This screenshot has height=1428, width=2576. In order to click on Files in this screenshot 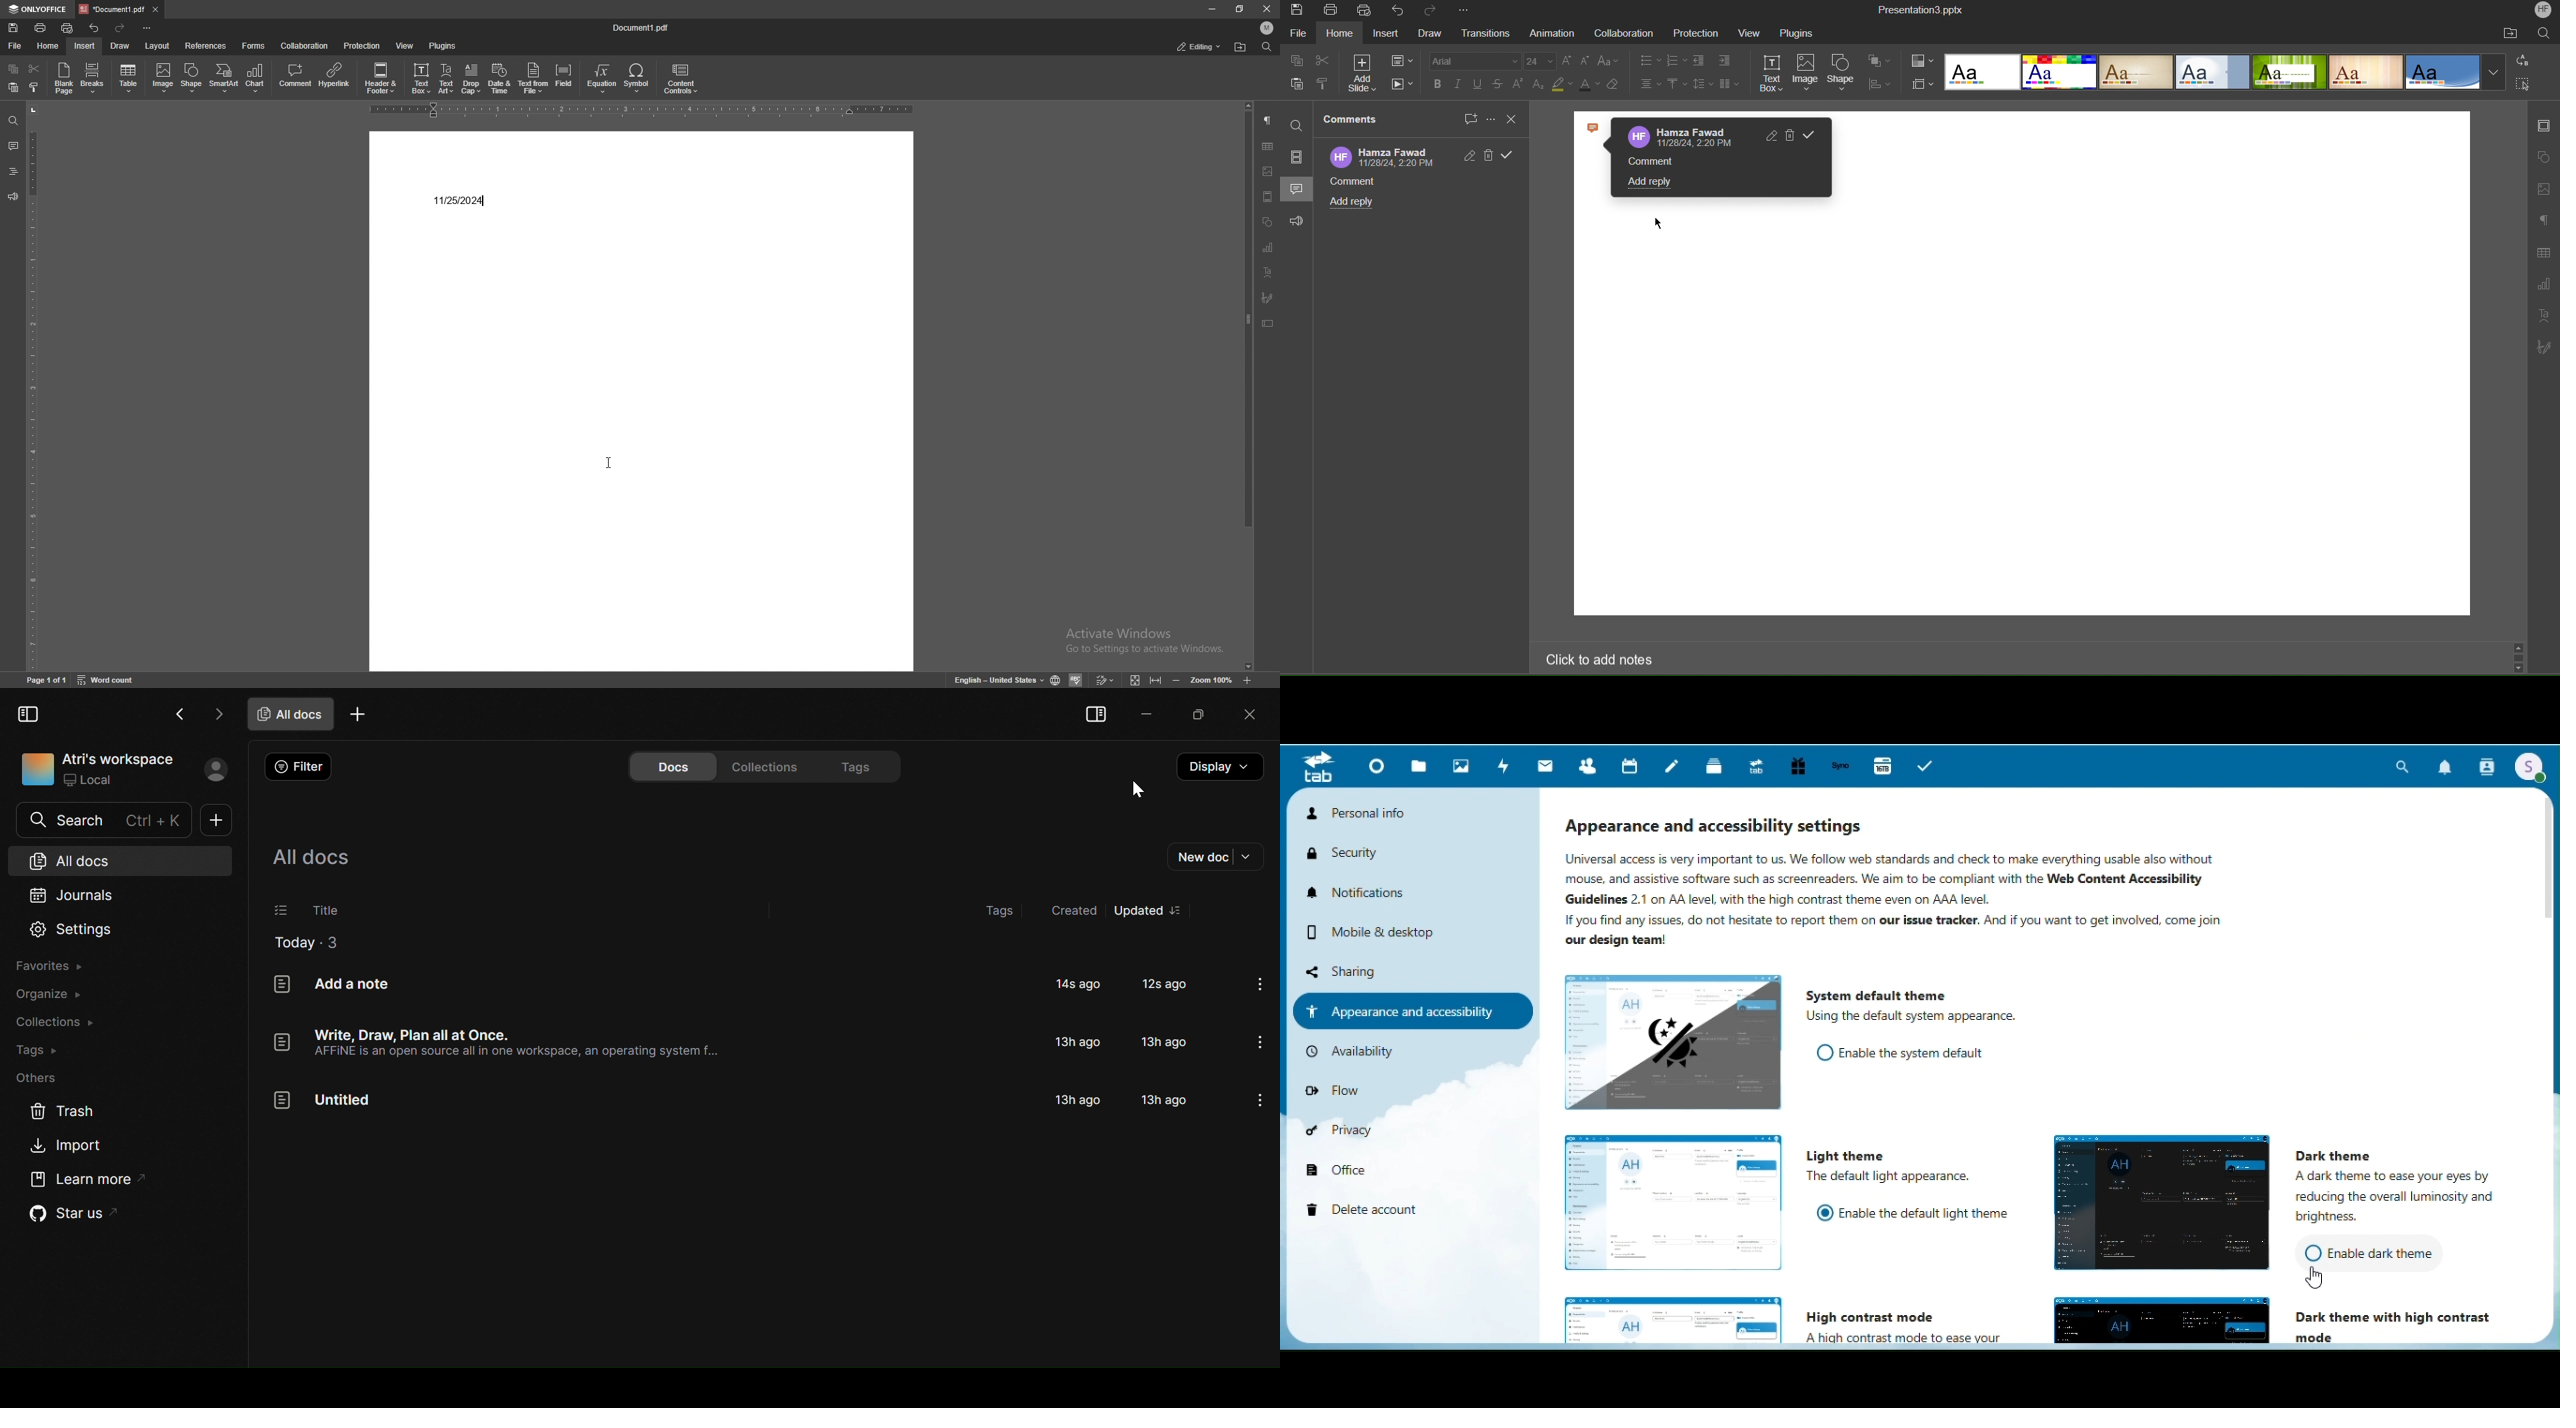, I will do `click(1418, 765)`.